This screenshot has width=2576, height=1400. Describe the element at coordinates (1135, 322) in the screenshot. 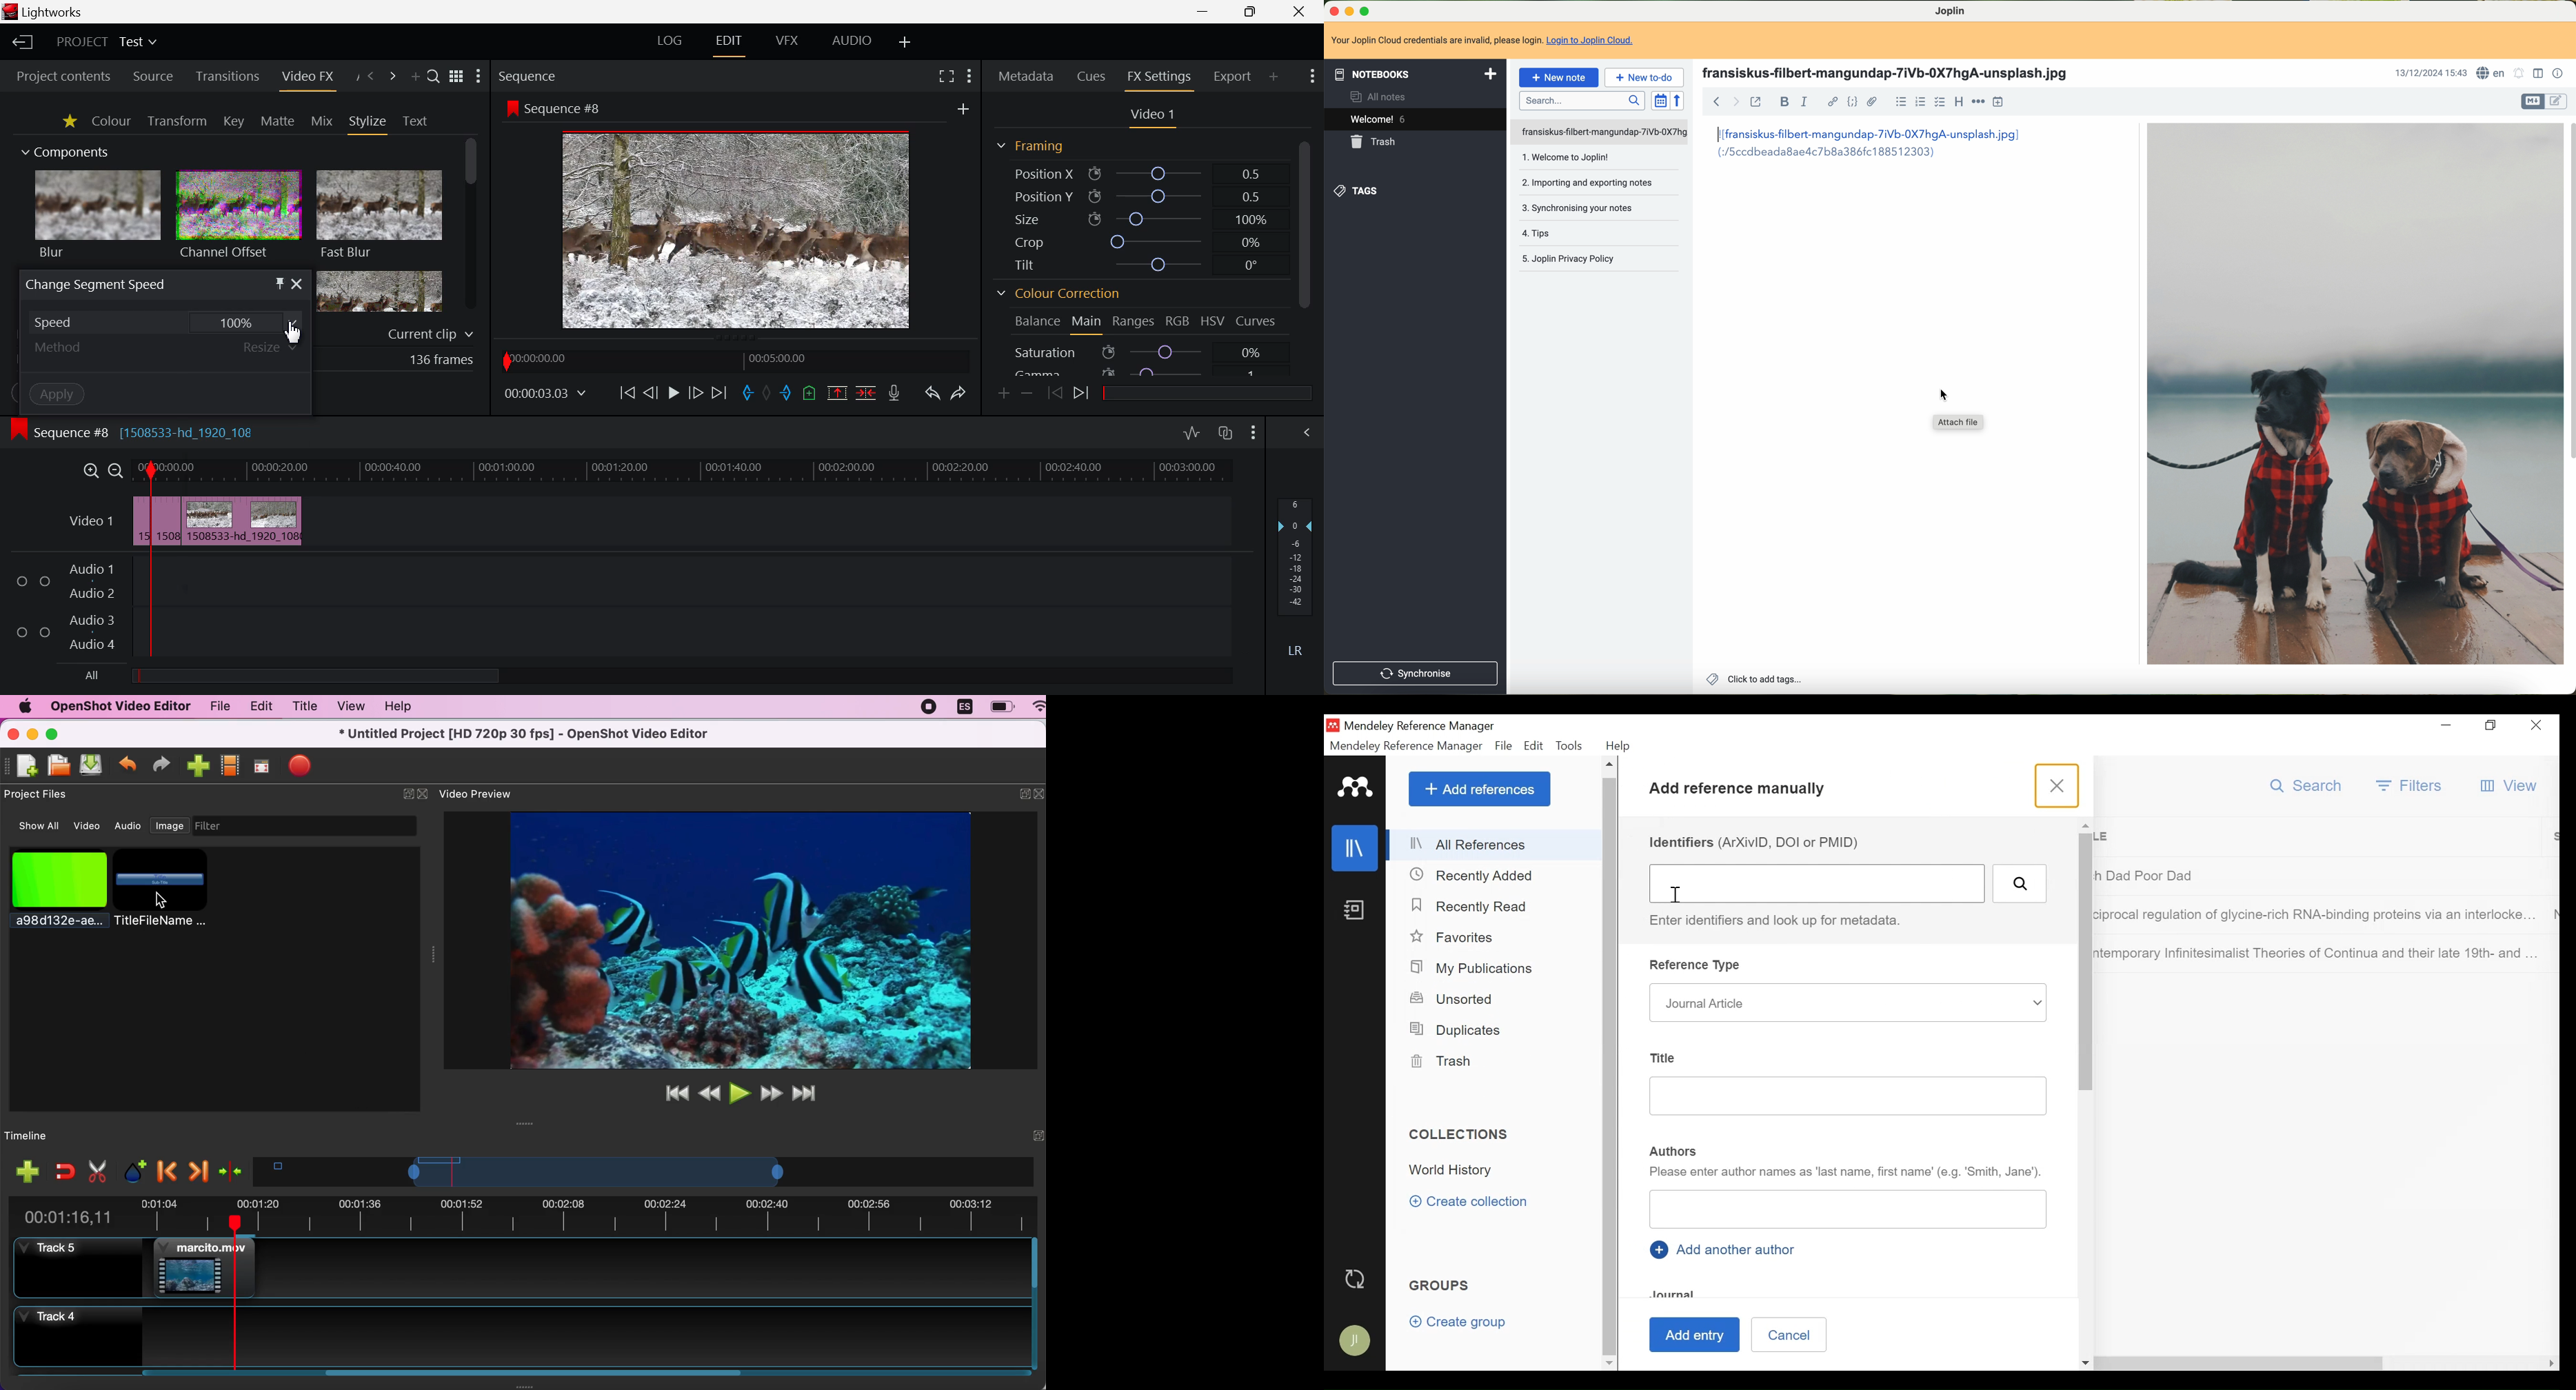

I see `Ranges` at that location.